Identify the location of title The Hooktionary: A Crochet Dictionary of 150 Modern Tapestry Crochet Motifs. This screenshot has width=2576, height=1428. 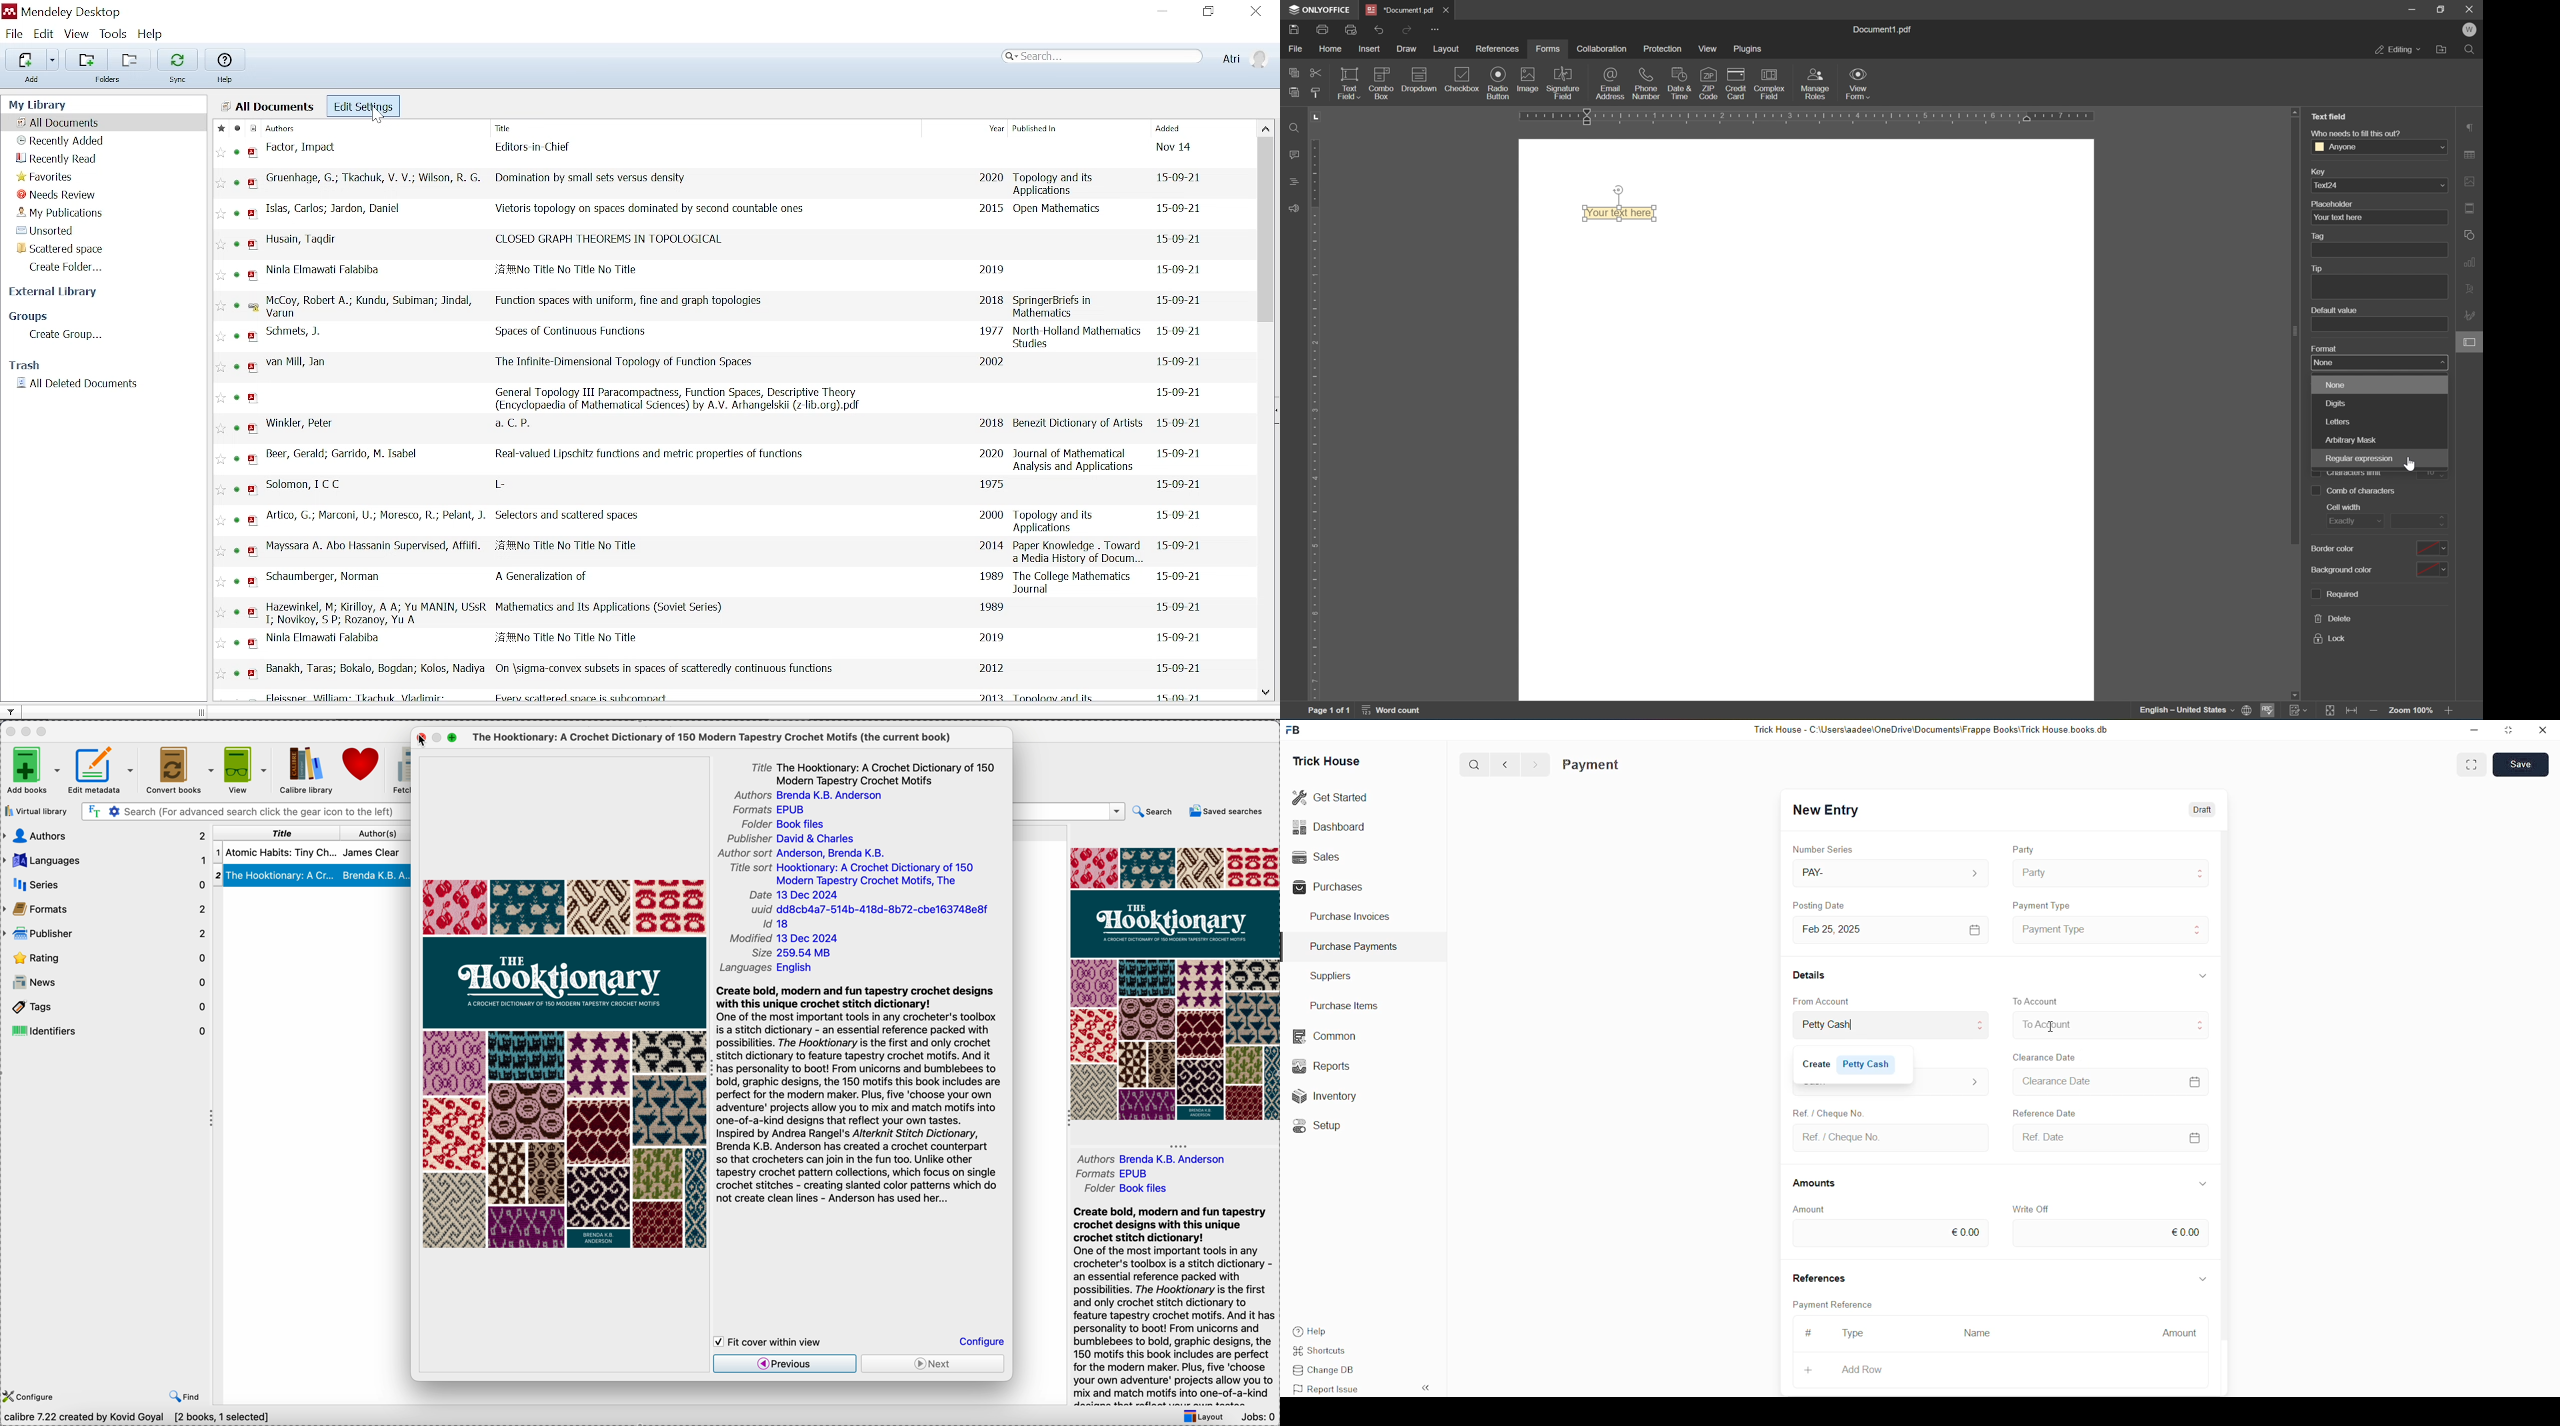
(875, 772).